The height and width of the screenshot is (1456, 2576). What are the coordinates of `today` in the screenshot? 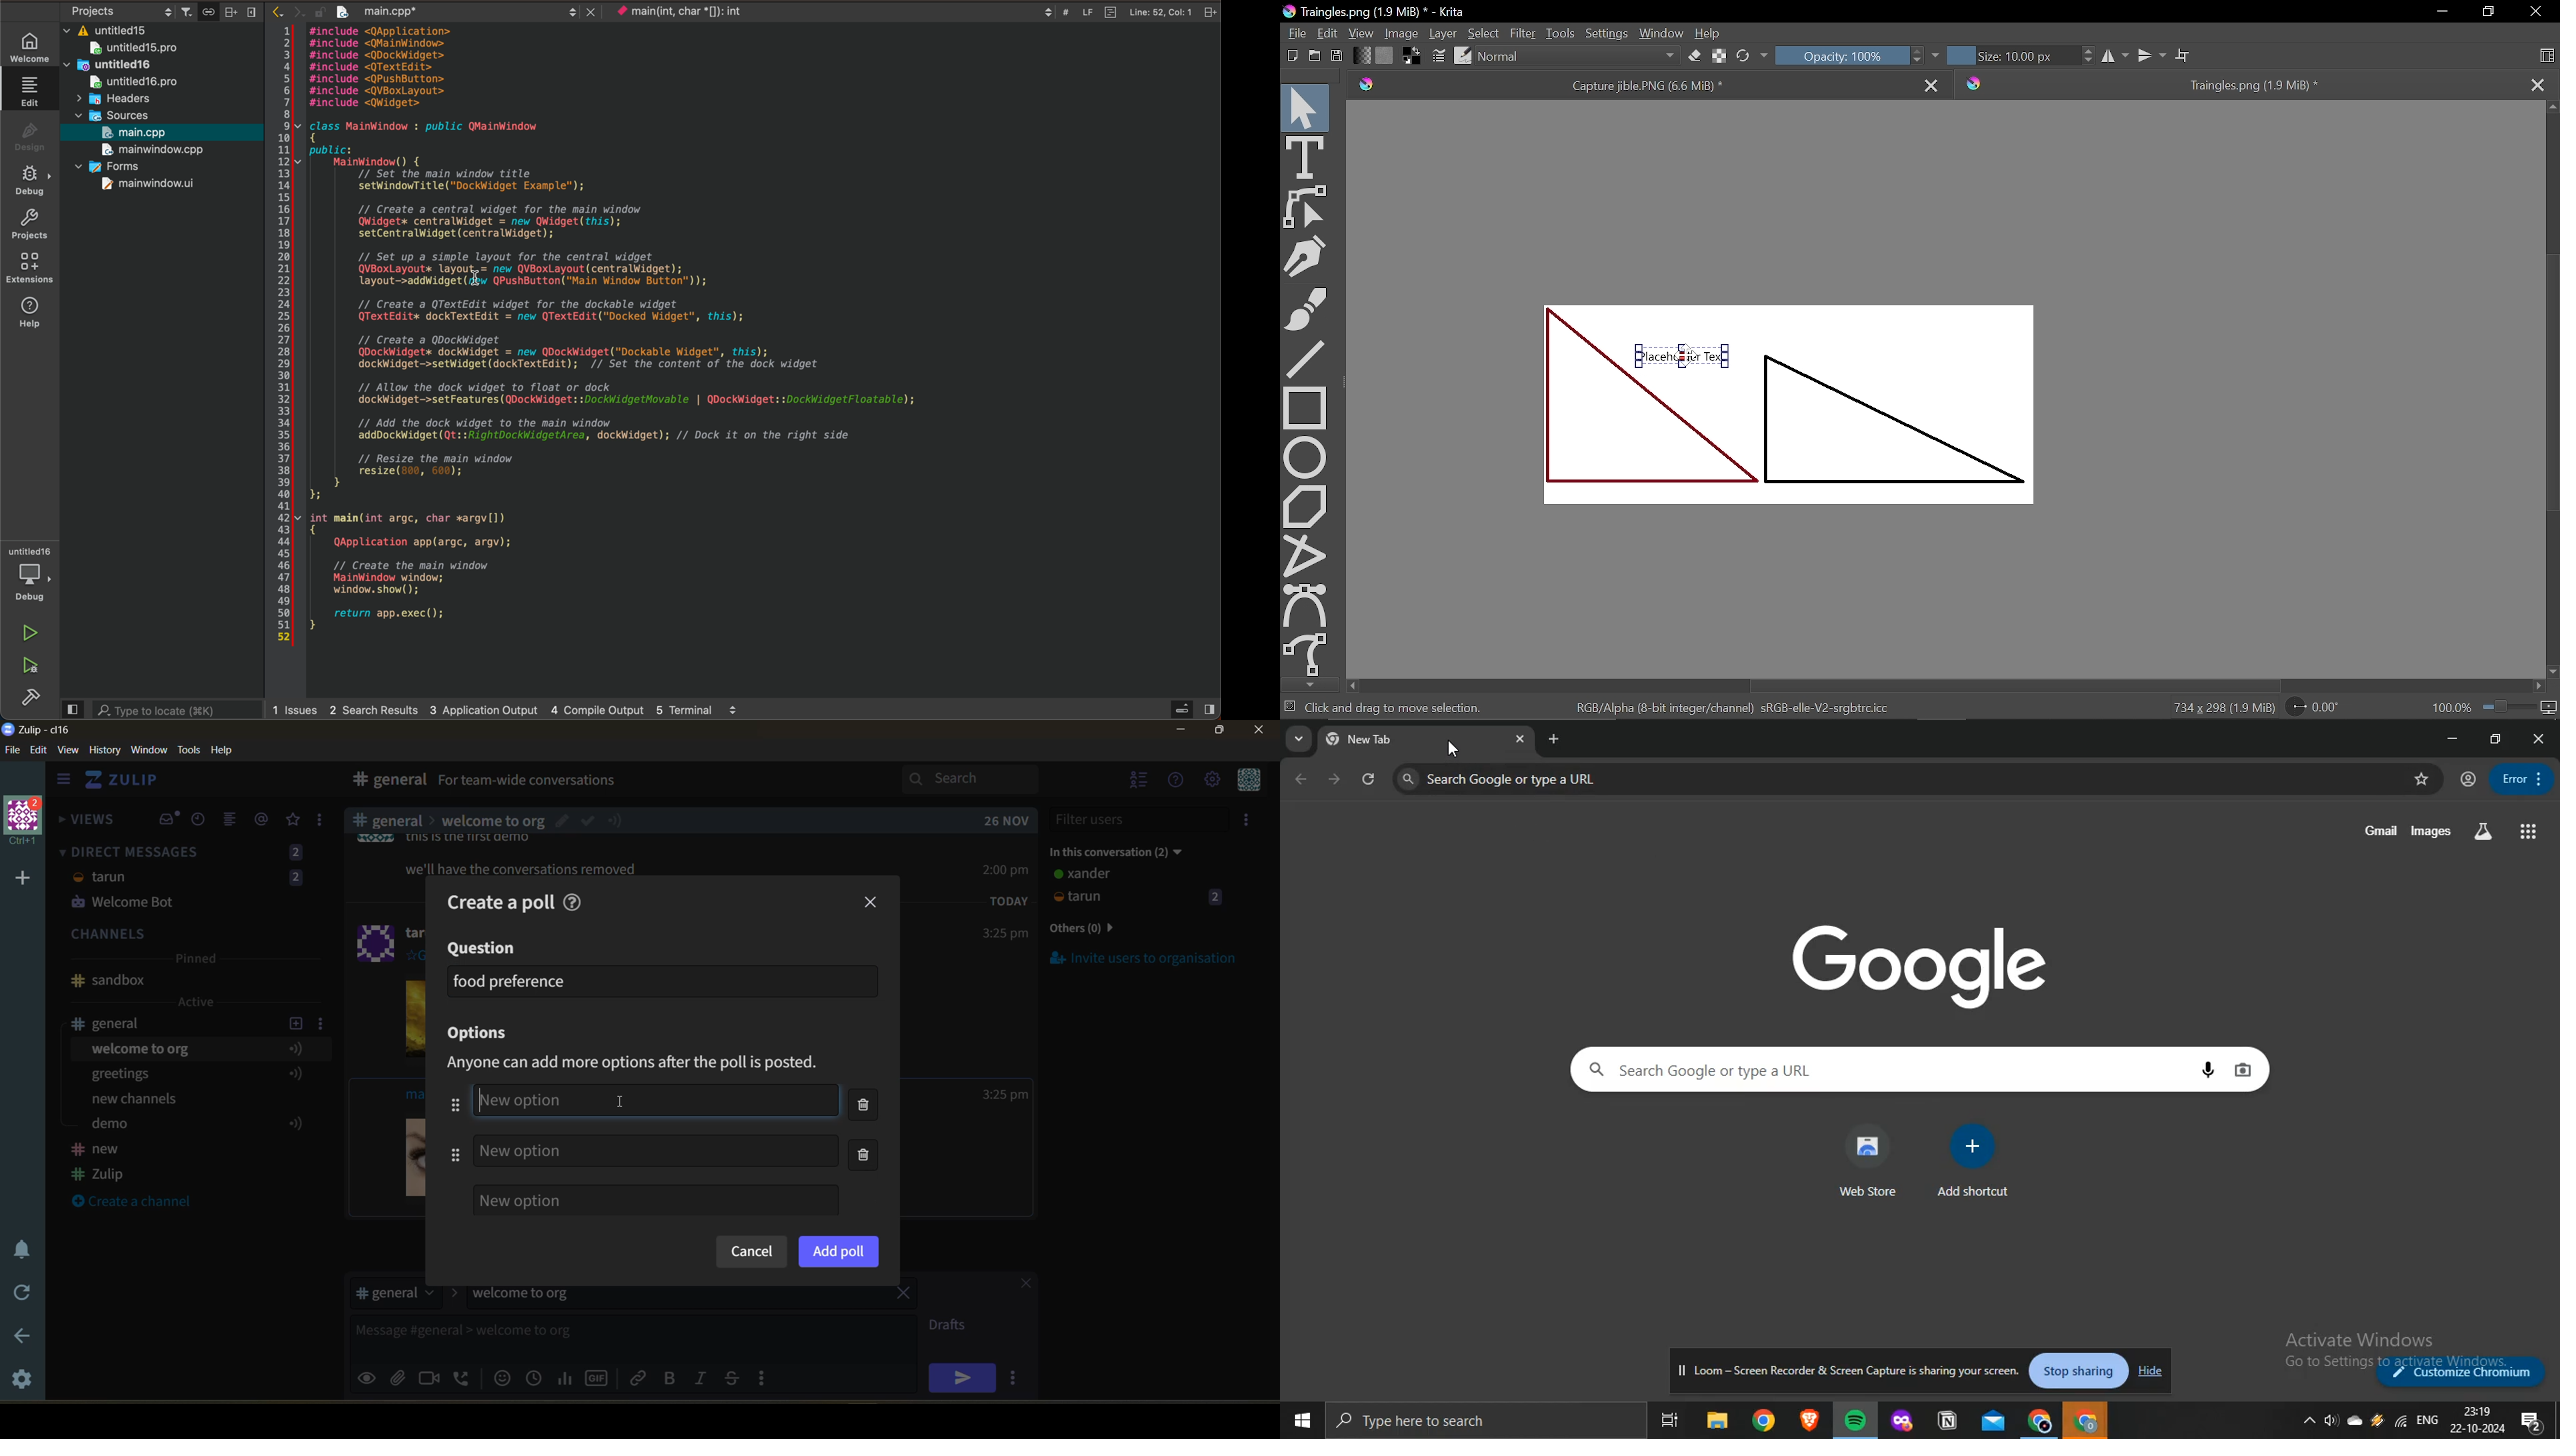 It's located at (1009, 900).